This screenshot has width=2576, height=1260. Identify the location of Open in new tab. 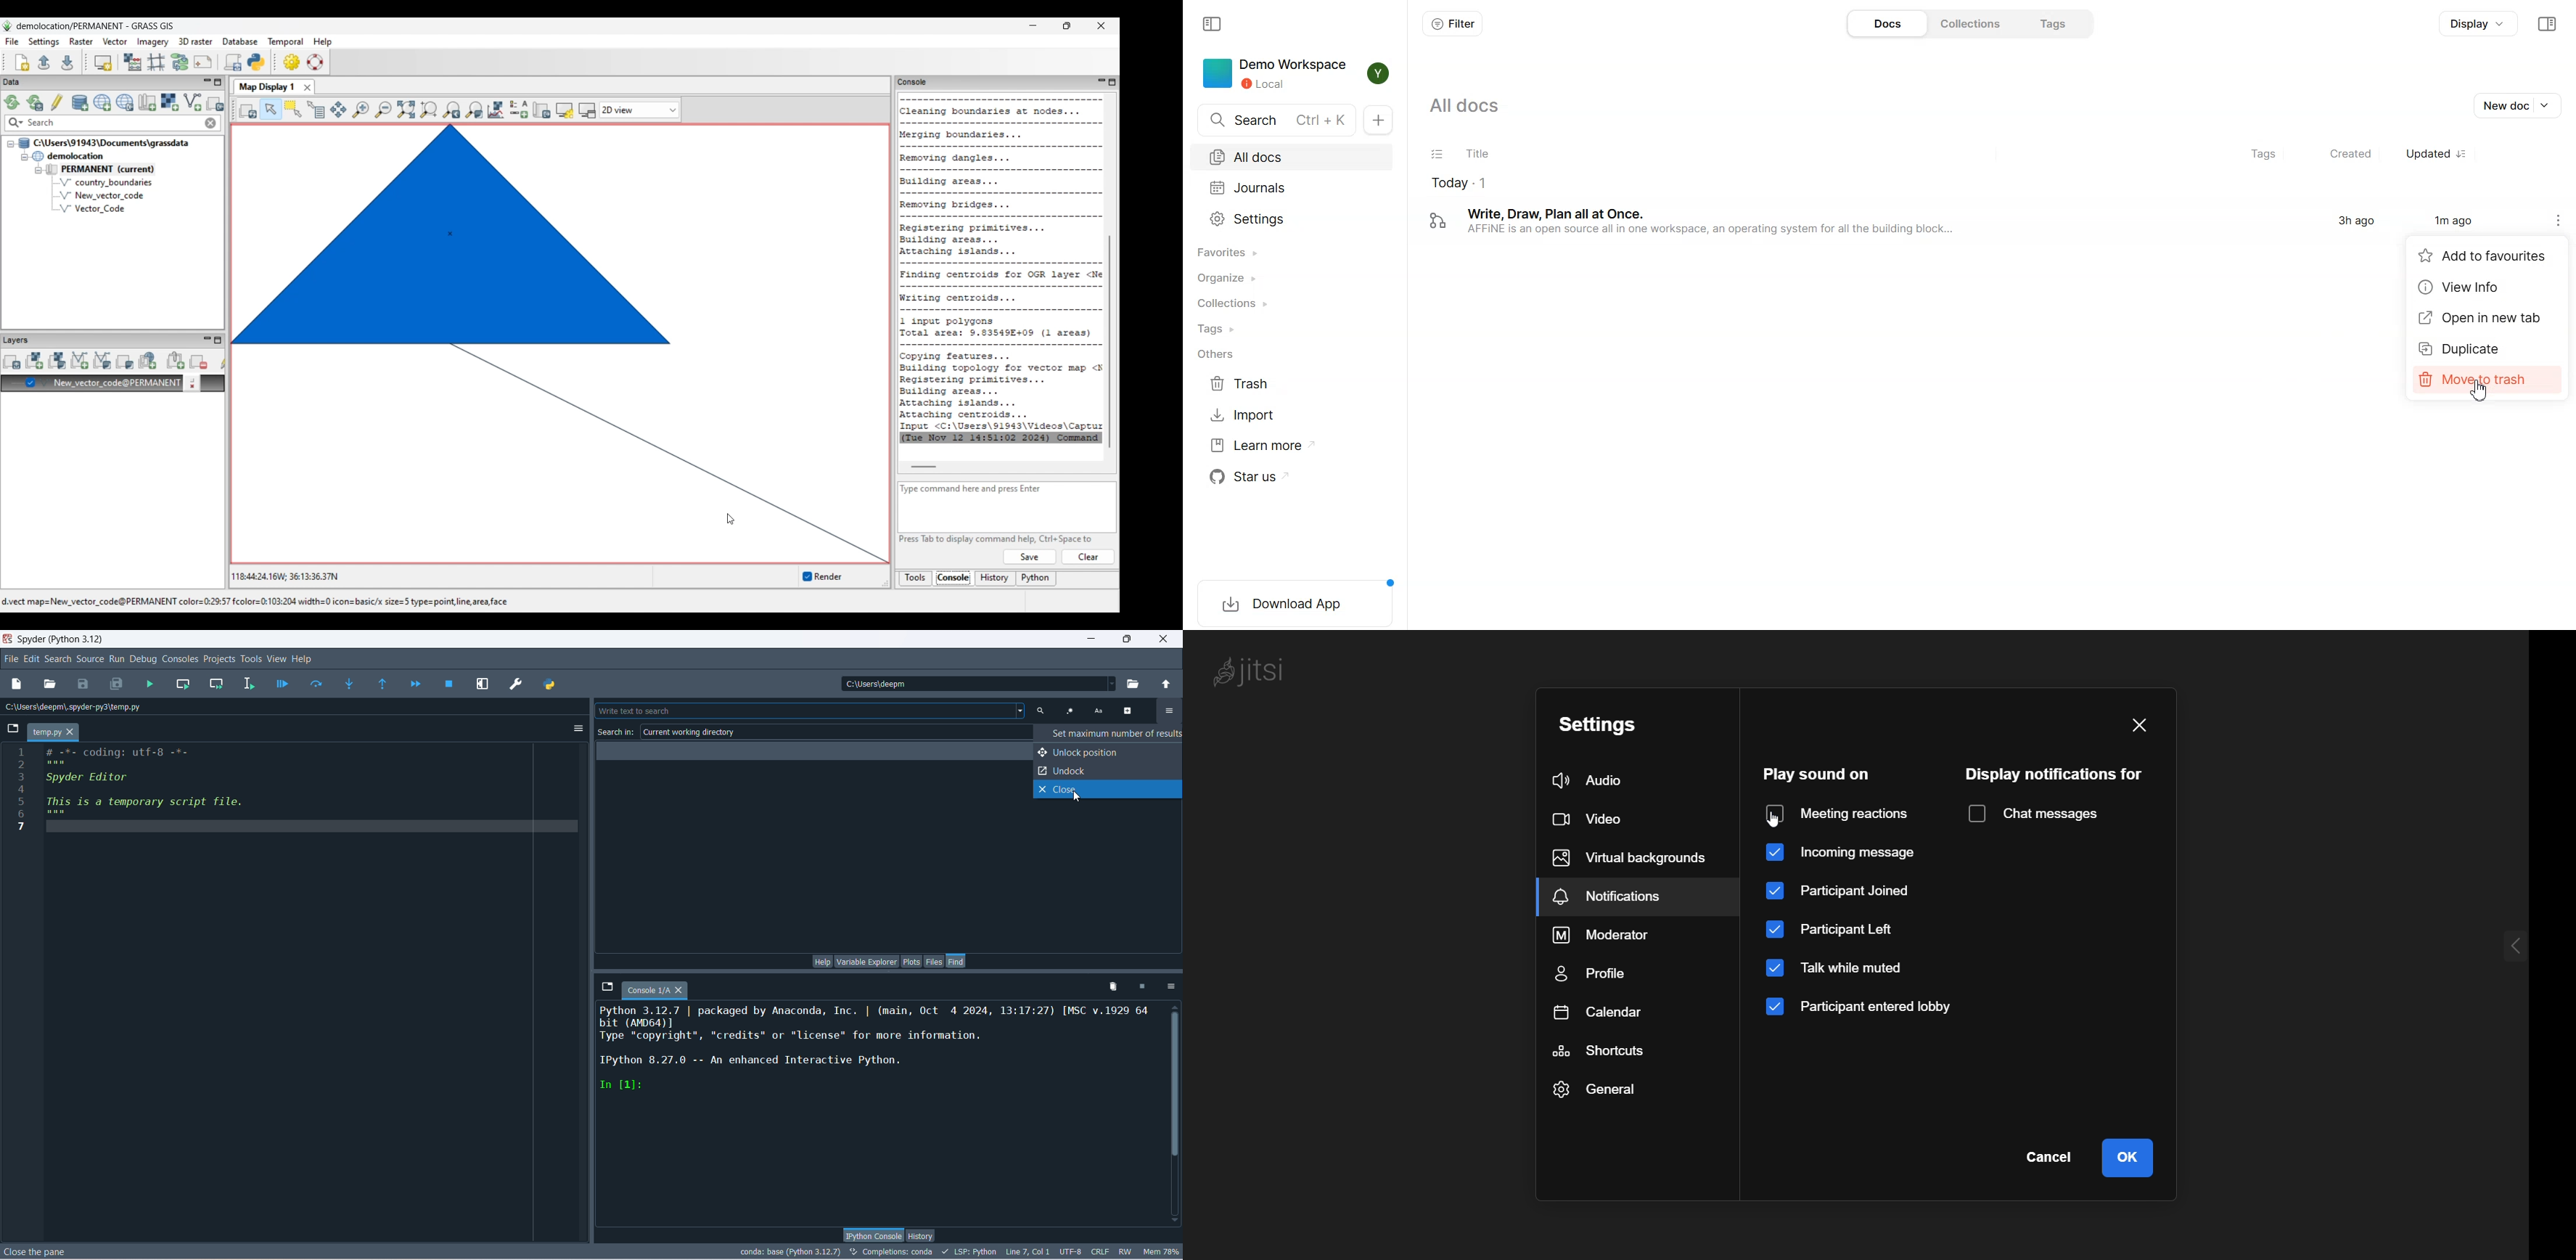
(2488, 319).